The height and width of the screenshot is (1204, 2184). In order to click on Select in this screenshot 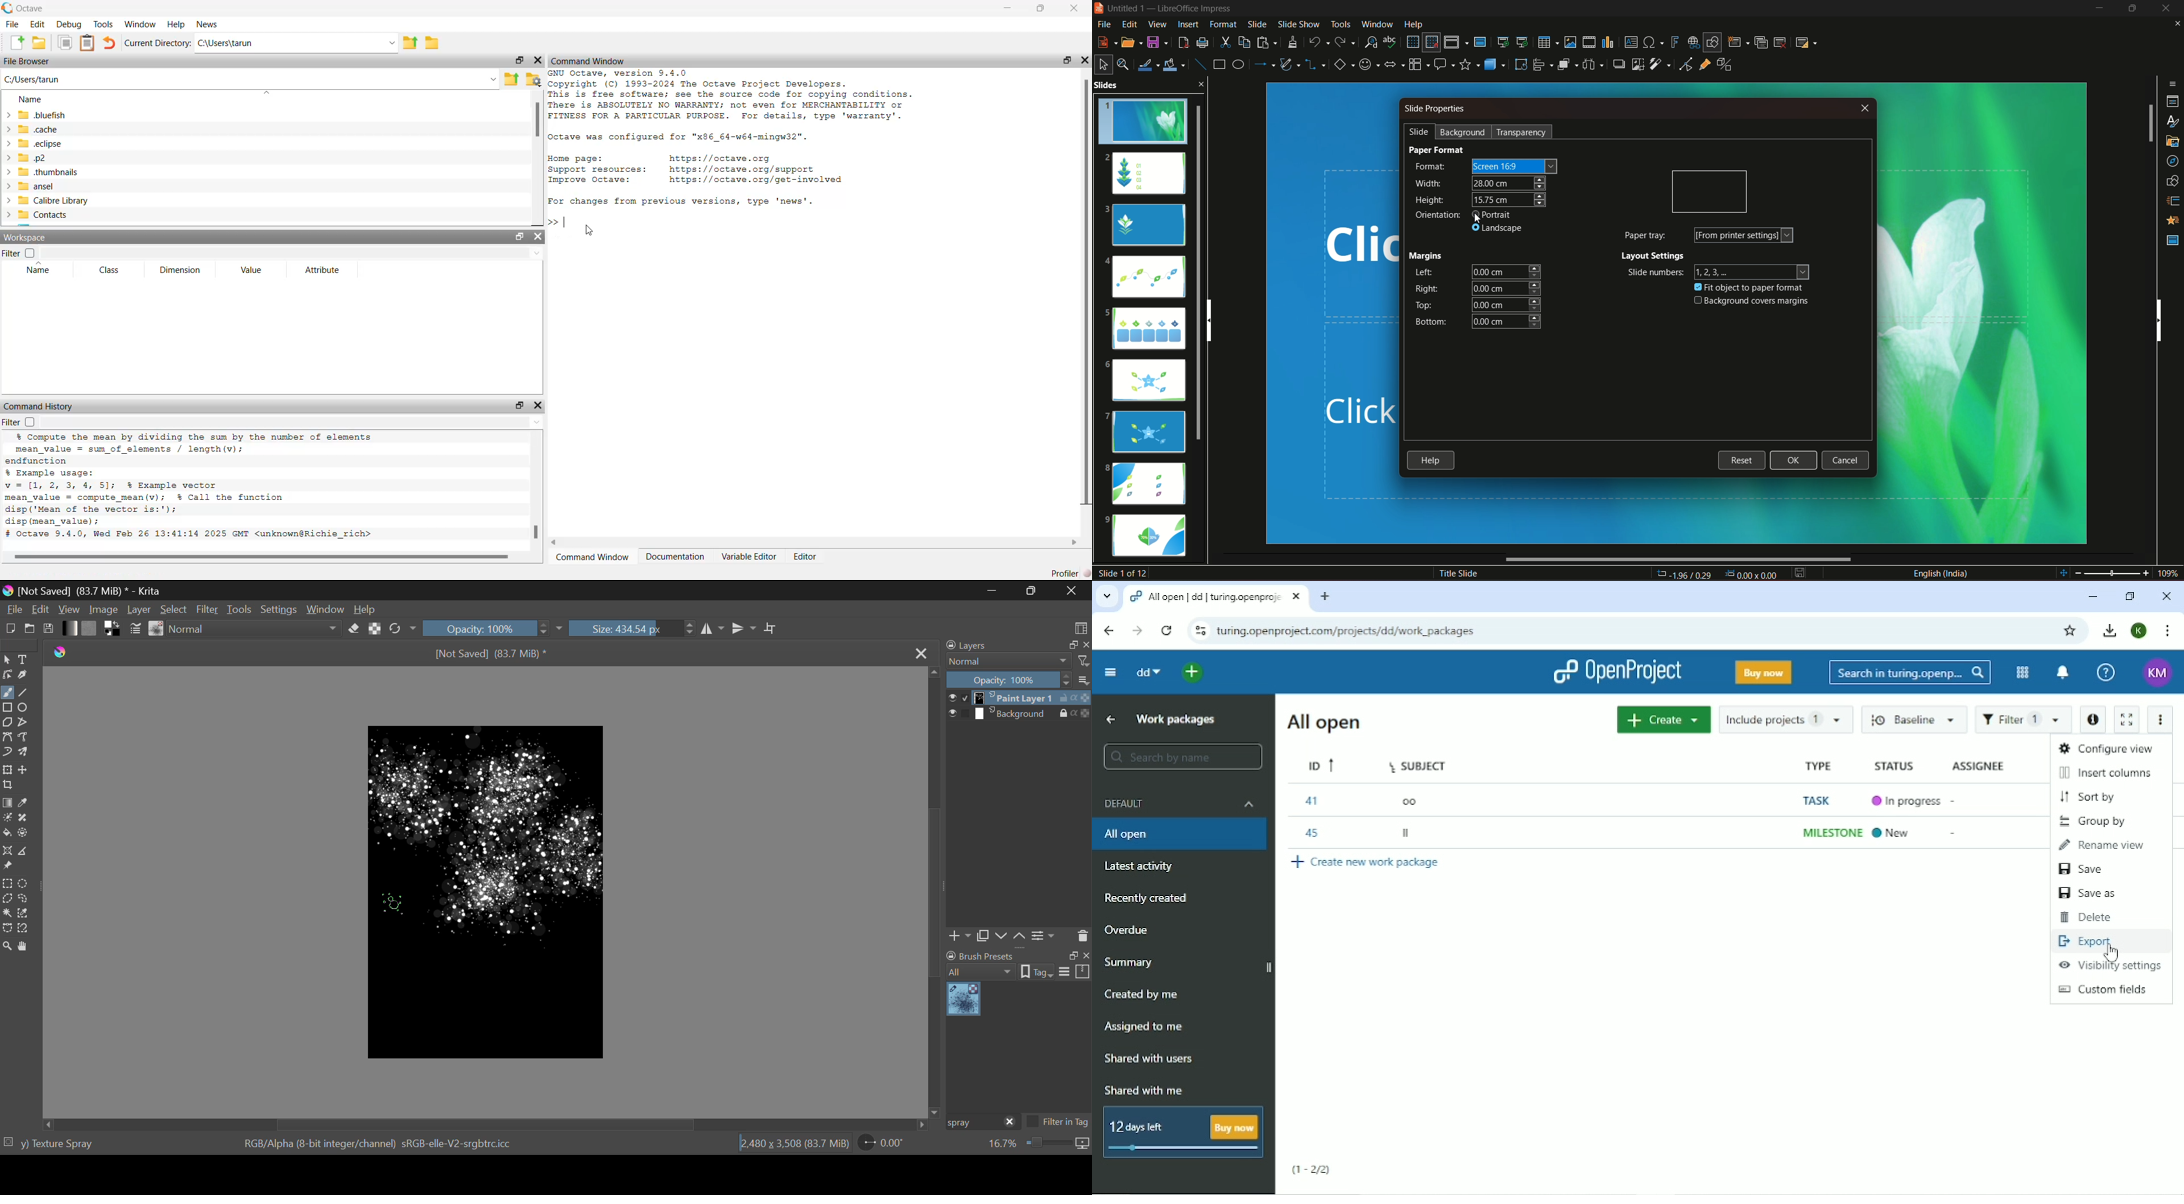, I will do `click(174, 609)`.